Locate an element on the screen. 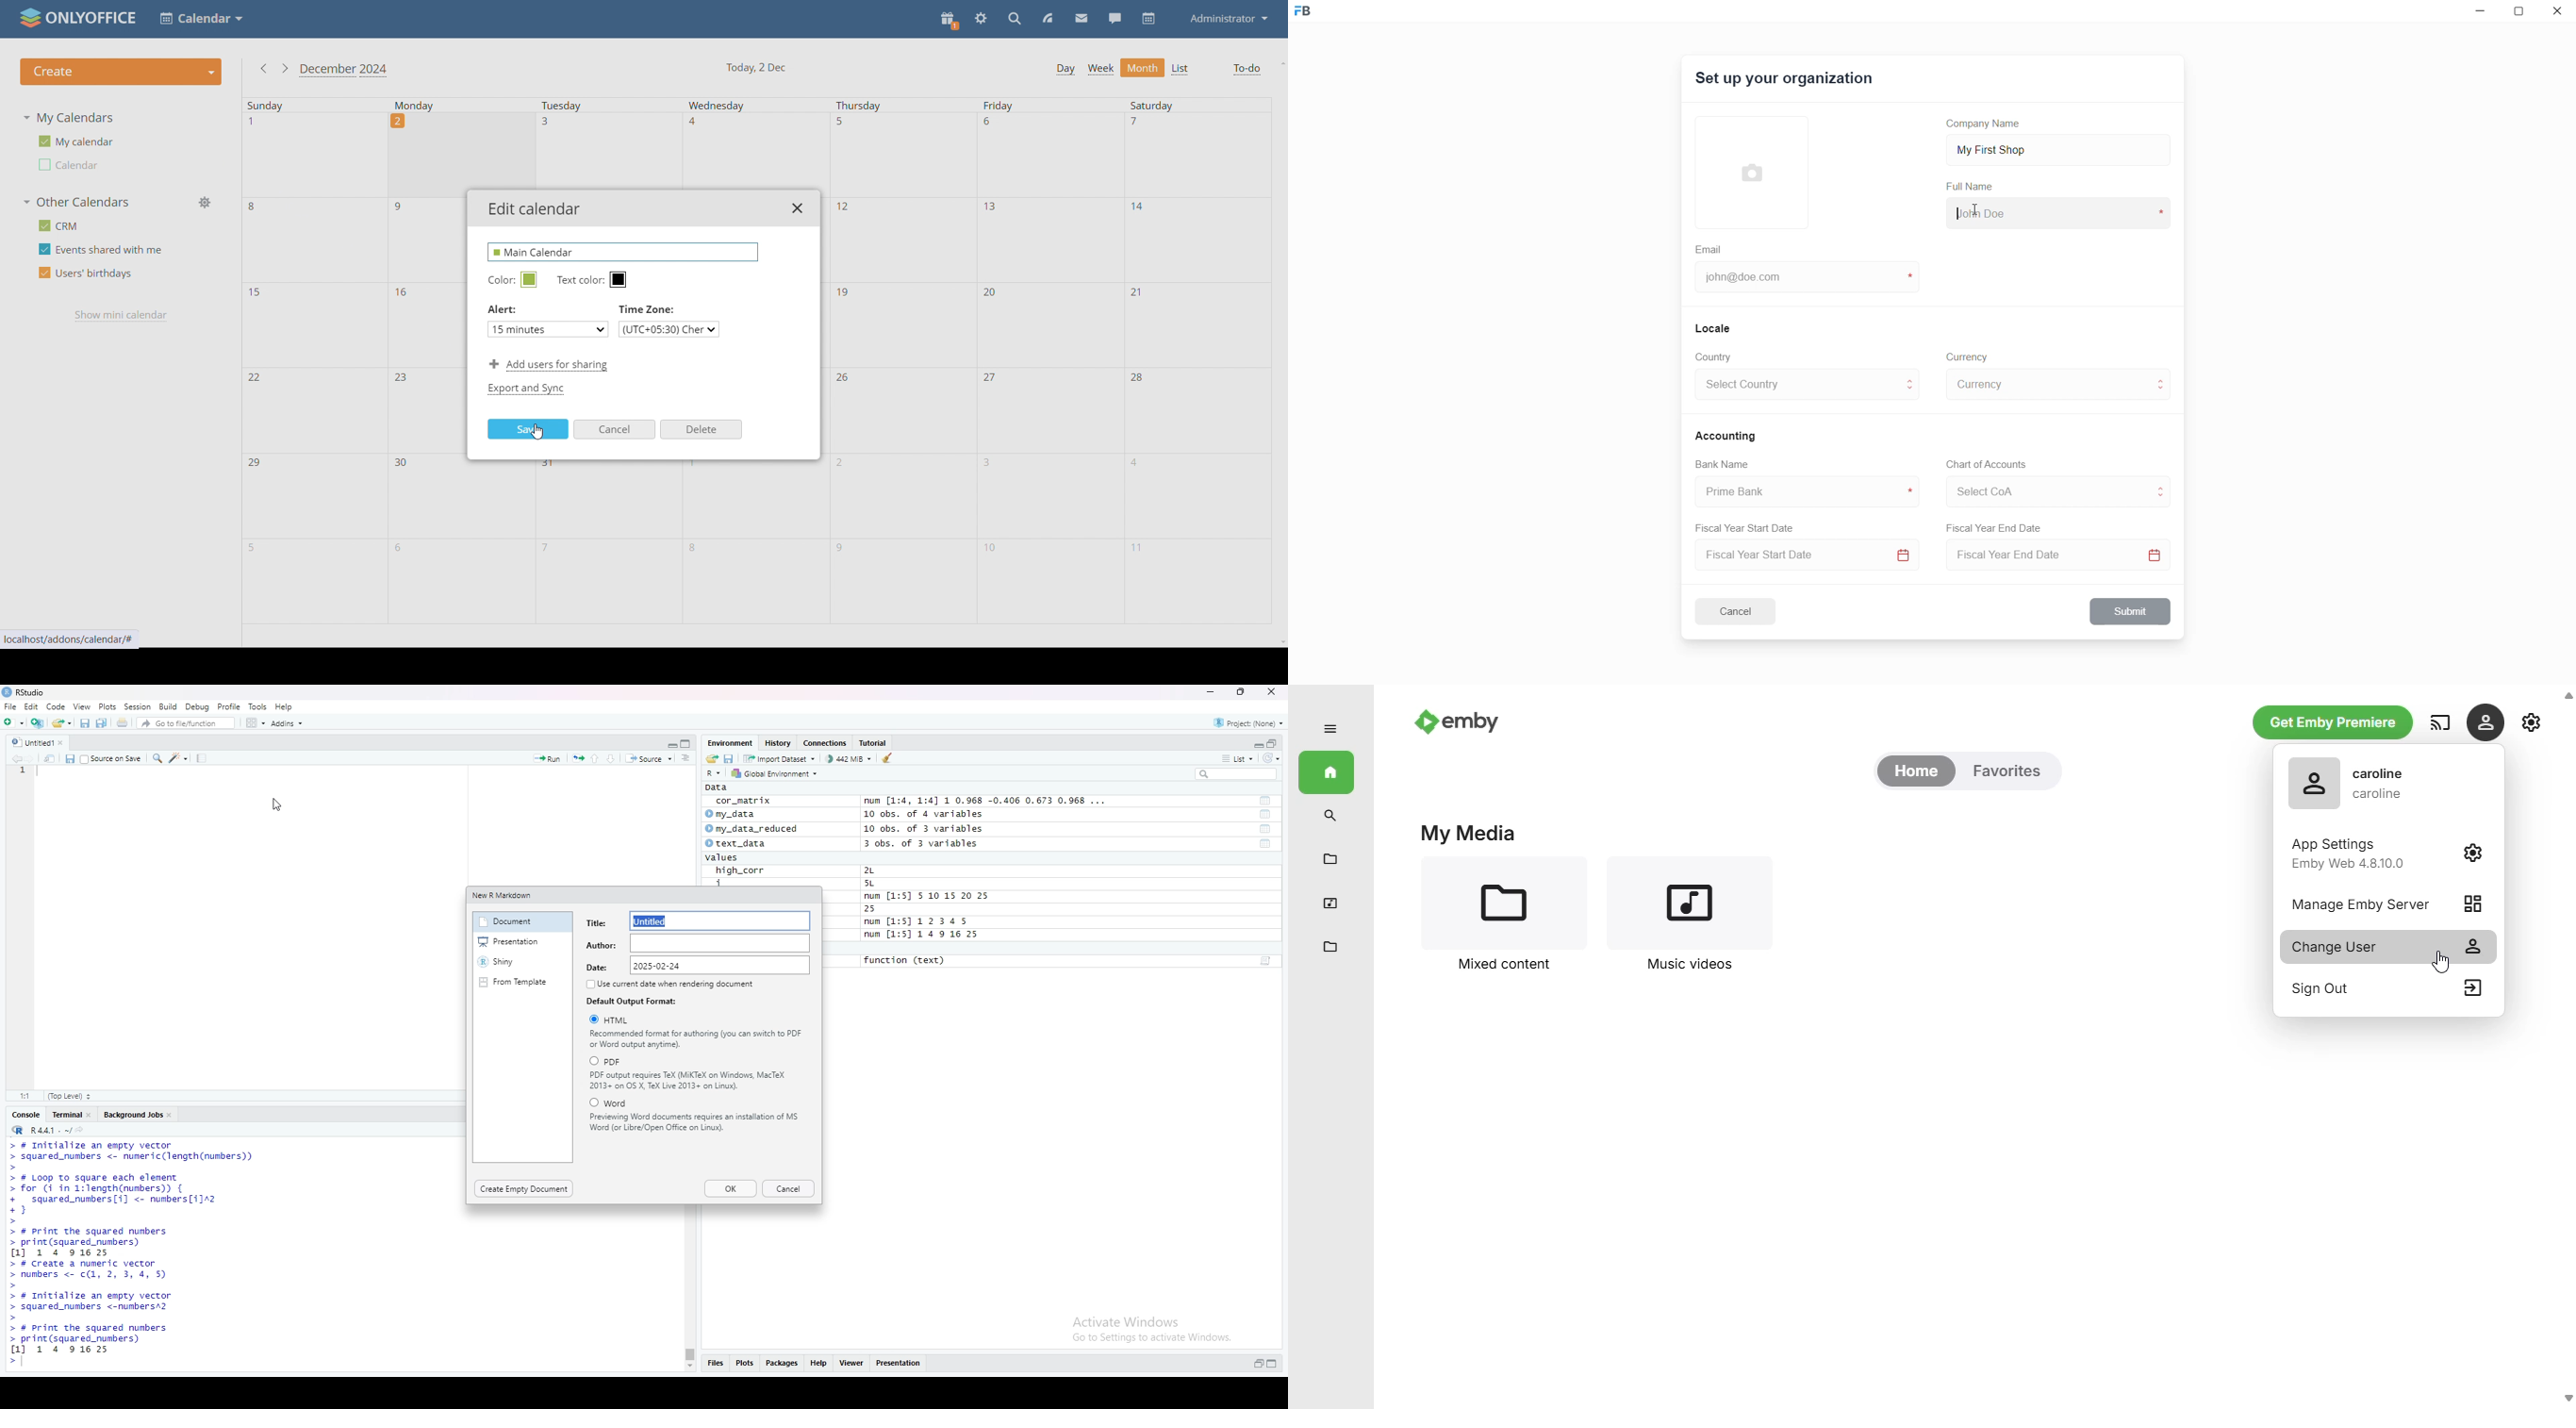 This screenshot has width=2576, height=1428. Document is located at coordinates (521, 922).